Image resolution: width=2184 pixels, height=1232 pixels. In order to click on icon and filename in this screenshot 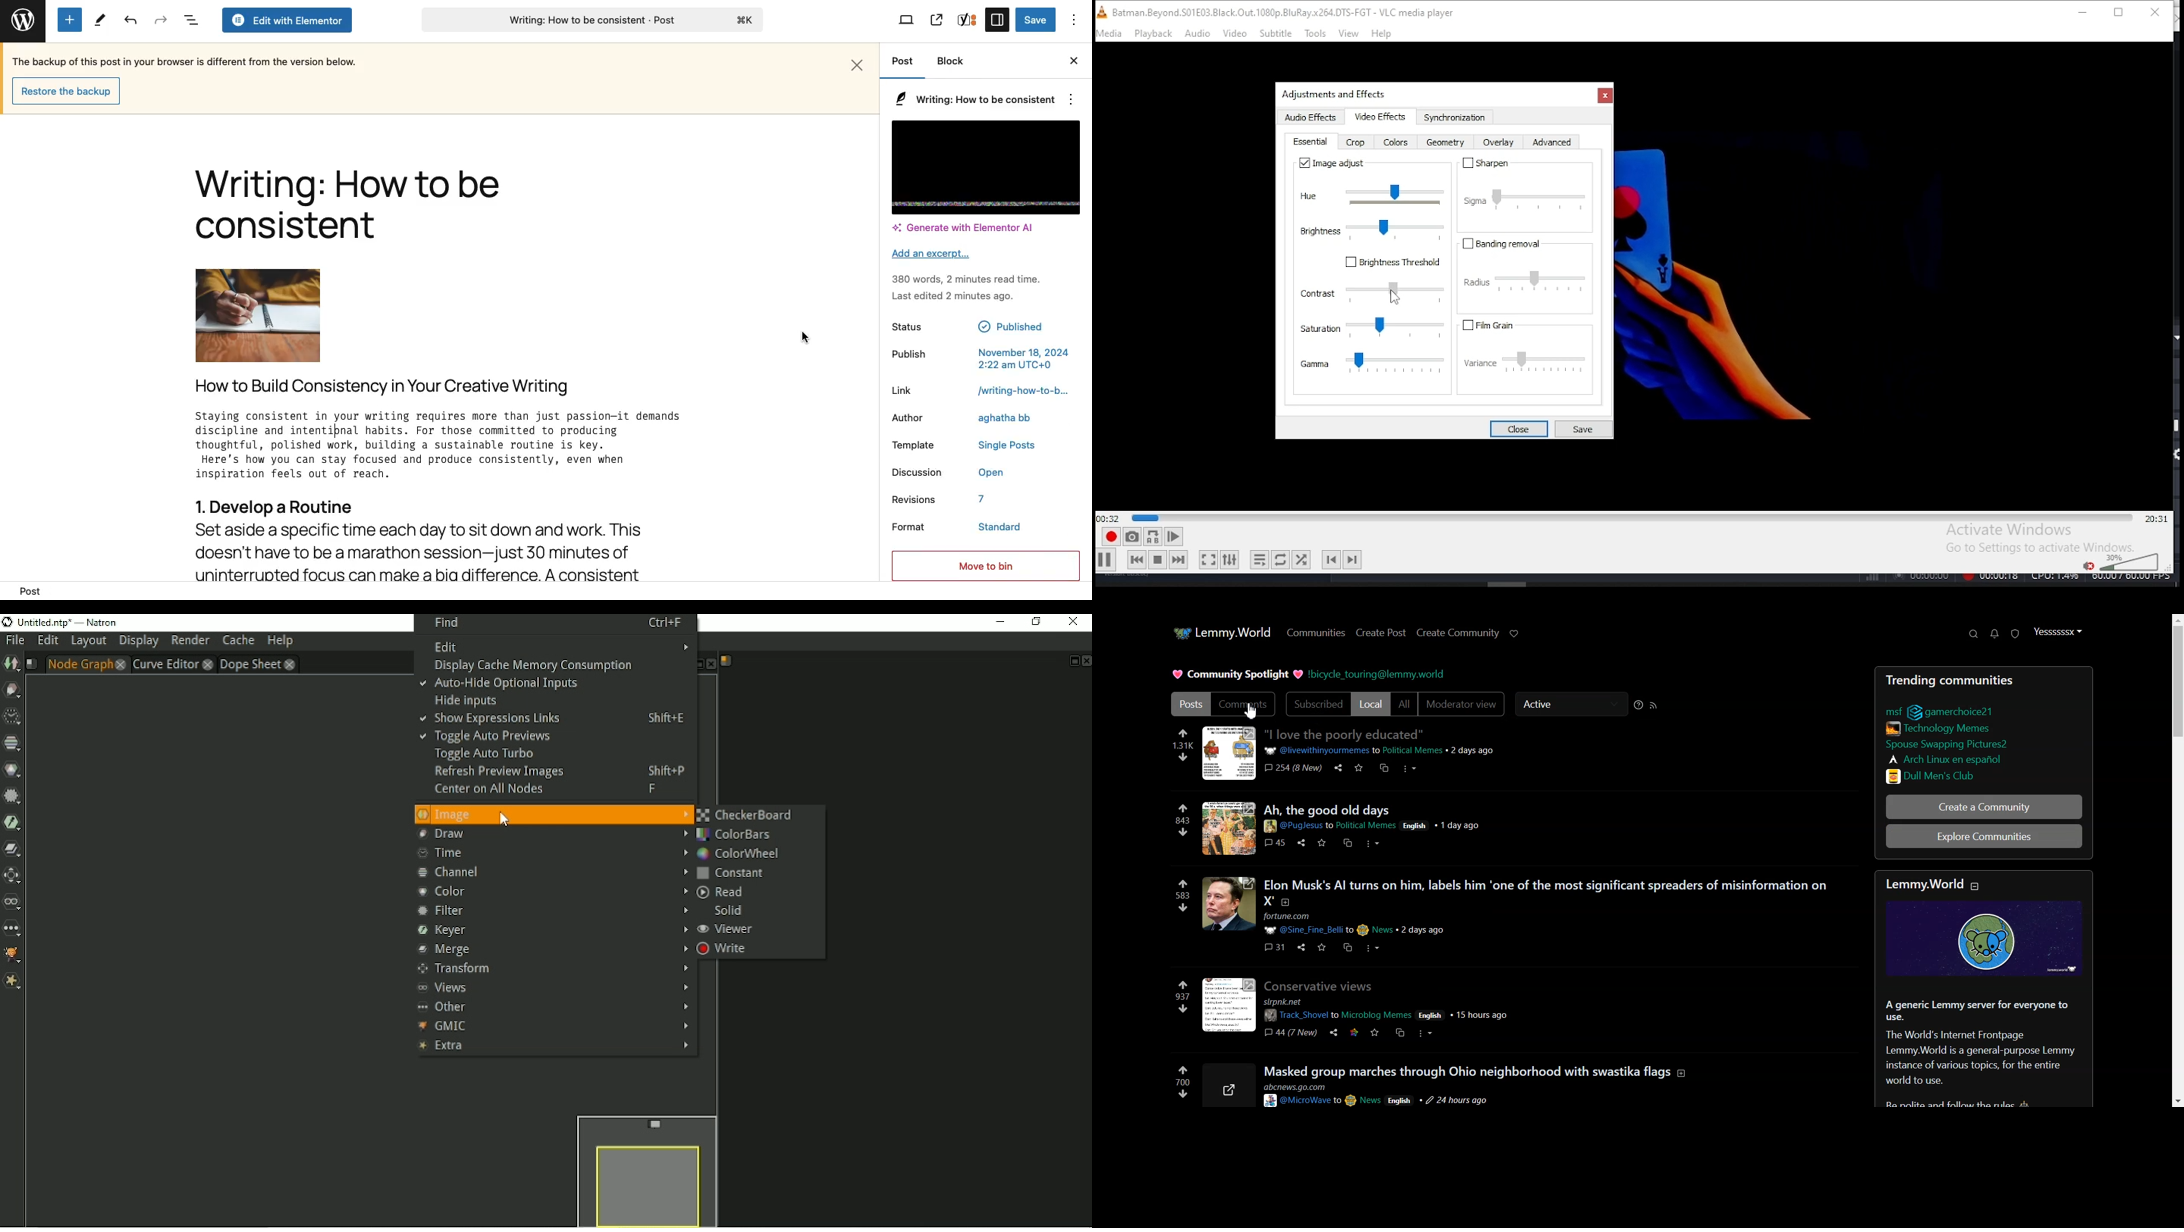, I will do `click(1281, 11)`.